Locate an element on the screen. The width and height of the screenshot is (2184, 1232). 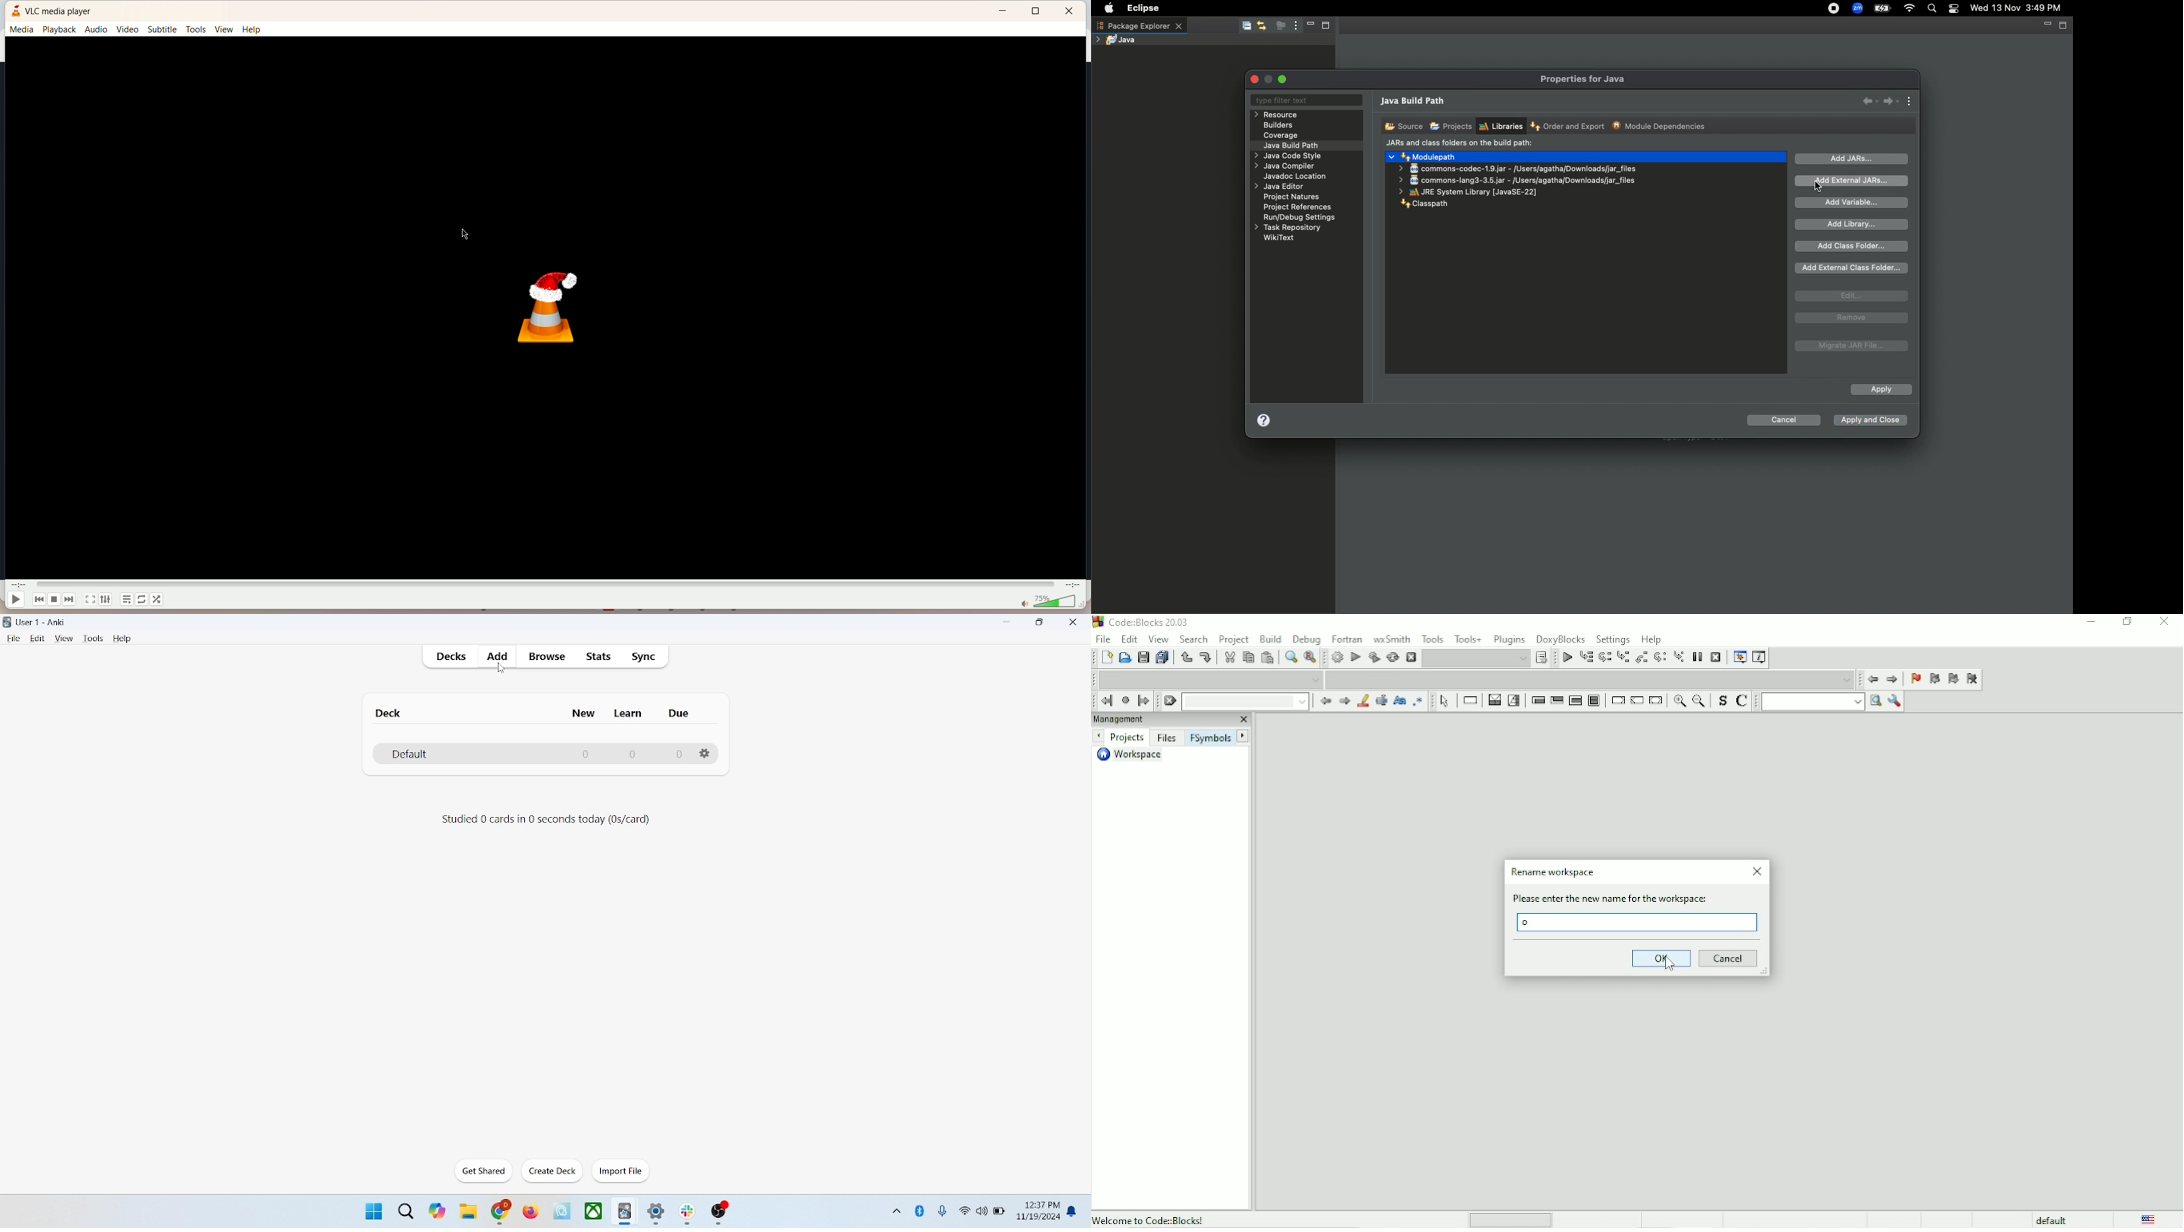
next is located at coordinates (70, 599).